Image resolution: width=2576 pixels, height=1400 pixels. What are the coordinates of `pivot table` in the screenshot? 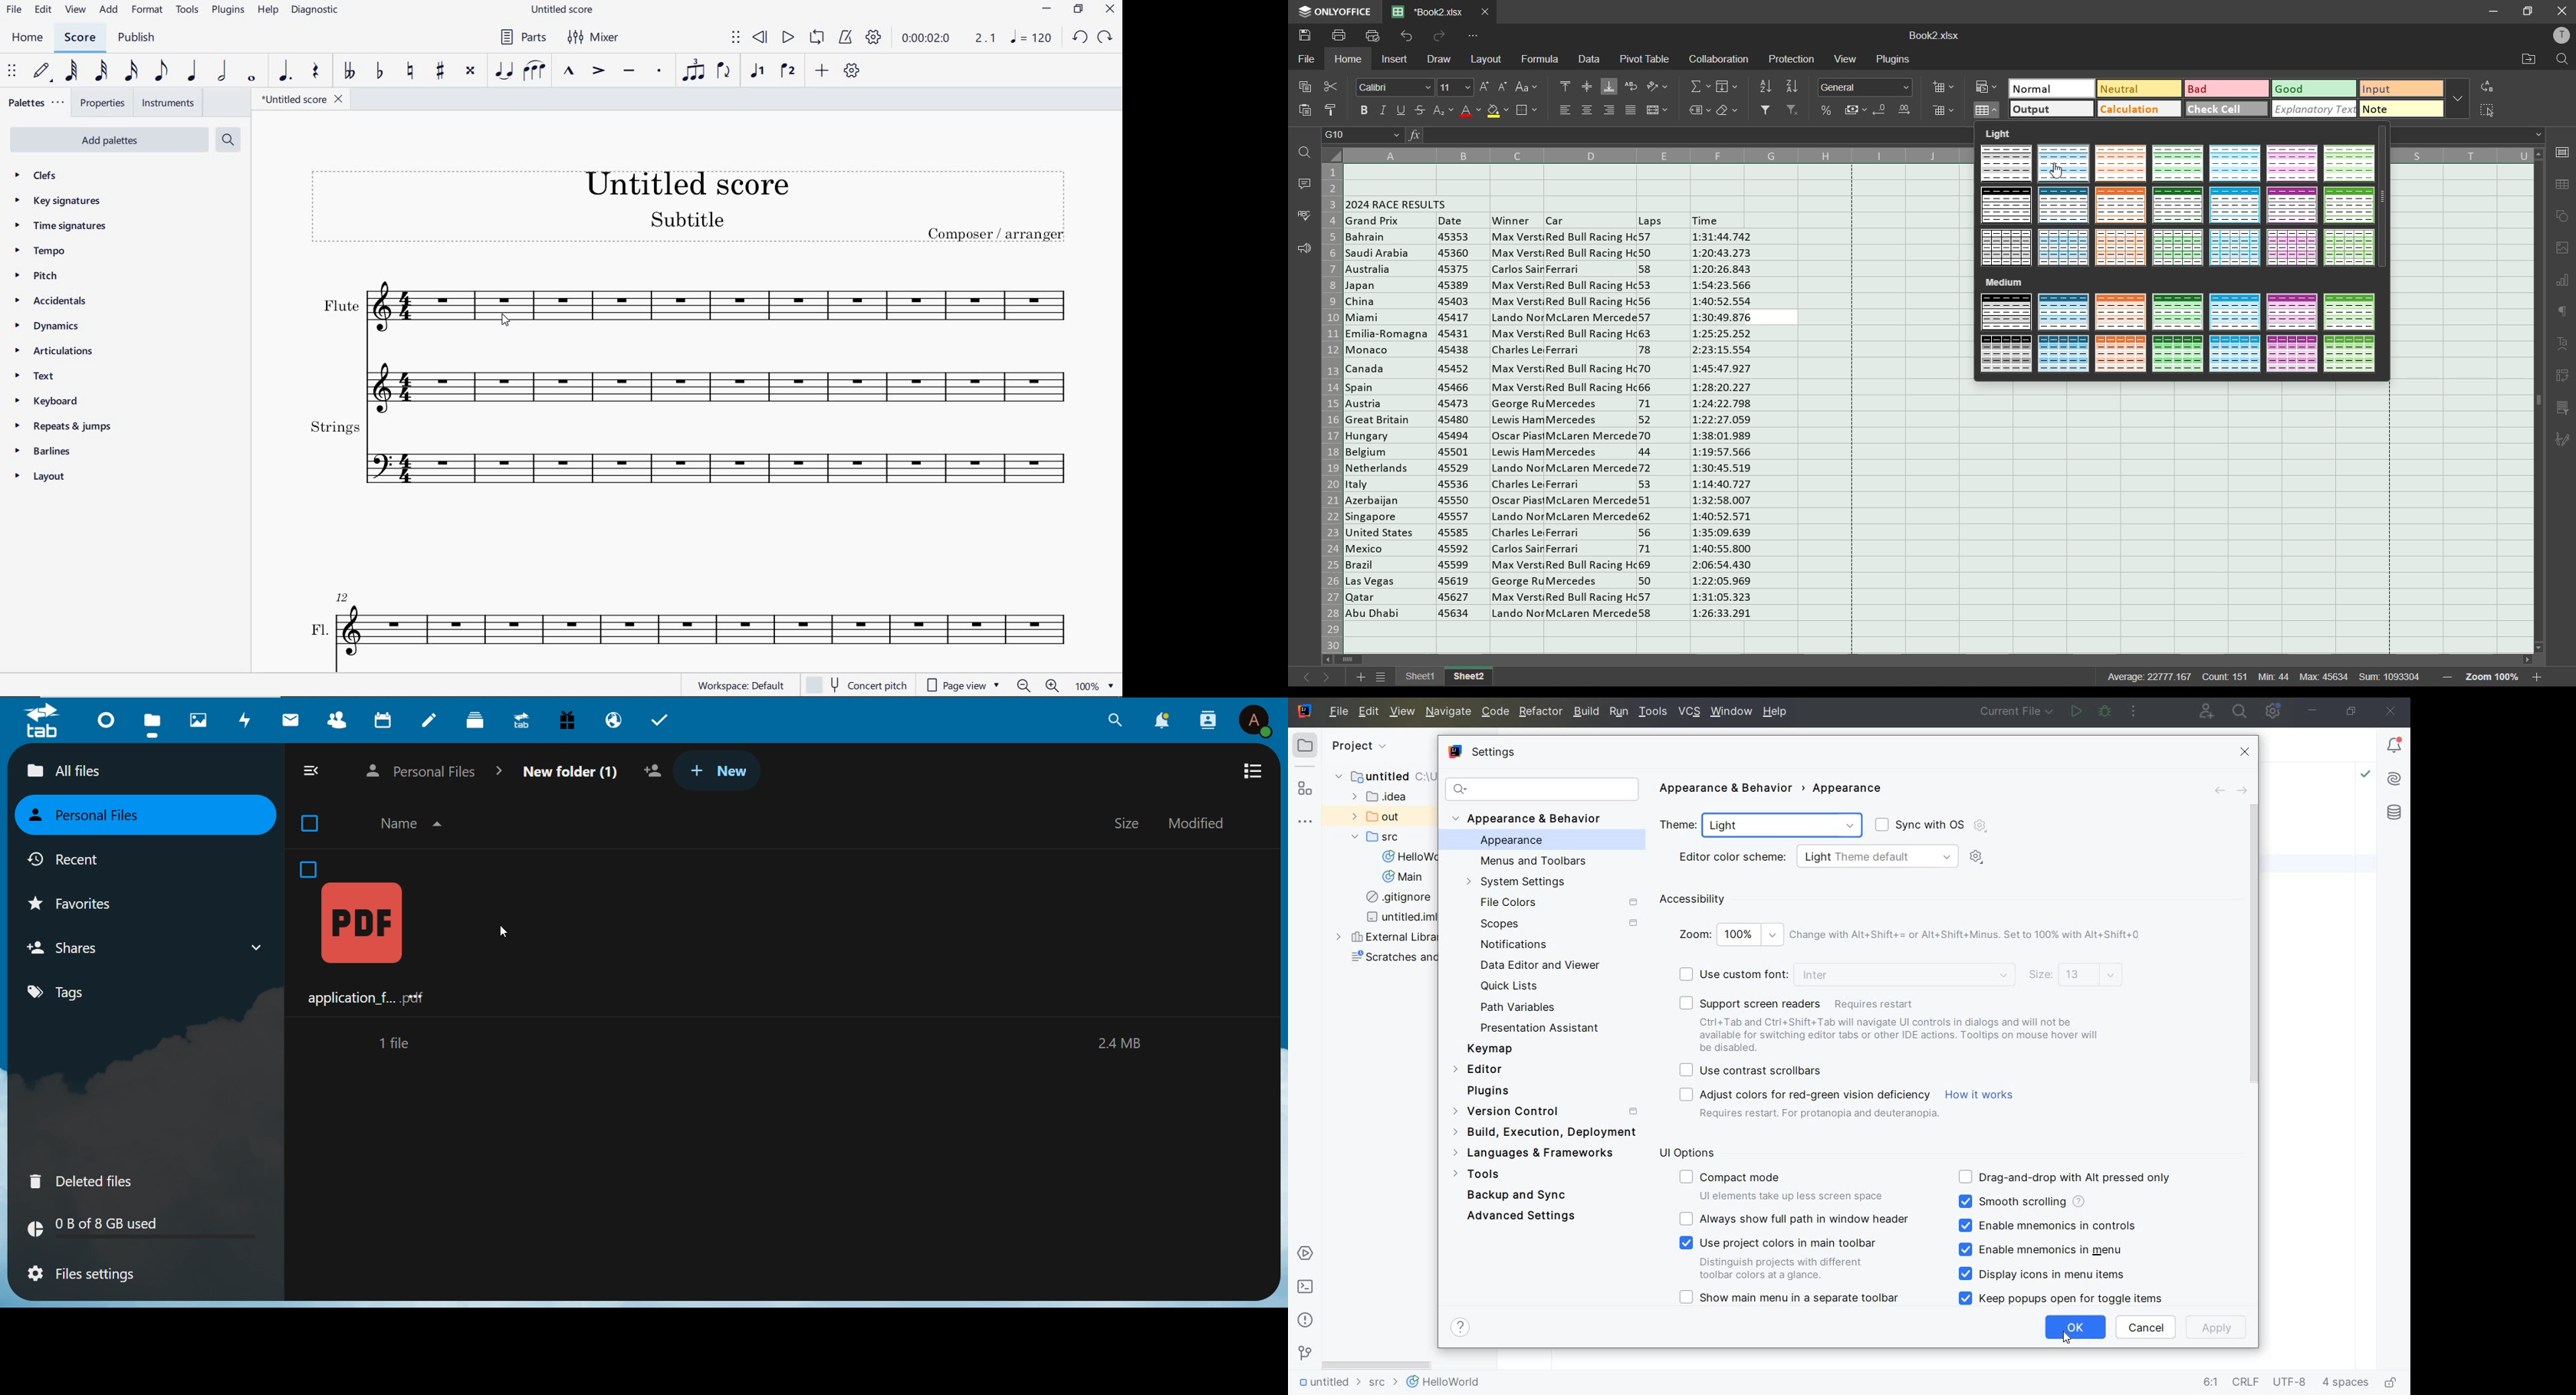 It's located at (1644, 59).